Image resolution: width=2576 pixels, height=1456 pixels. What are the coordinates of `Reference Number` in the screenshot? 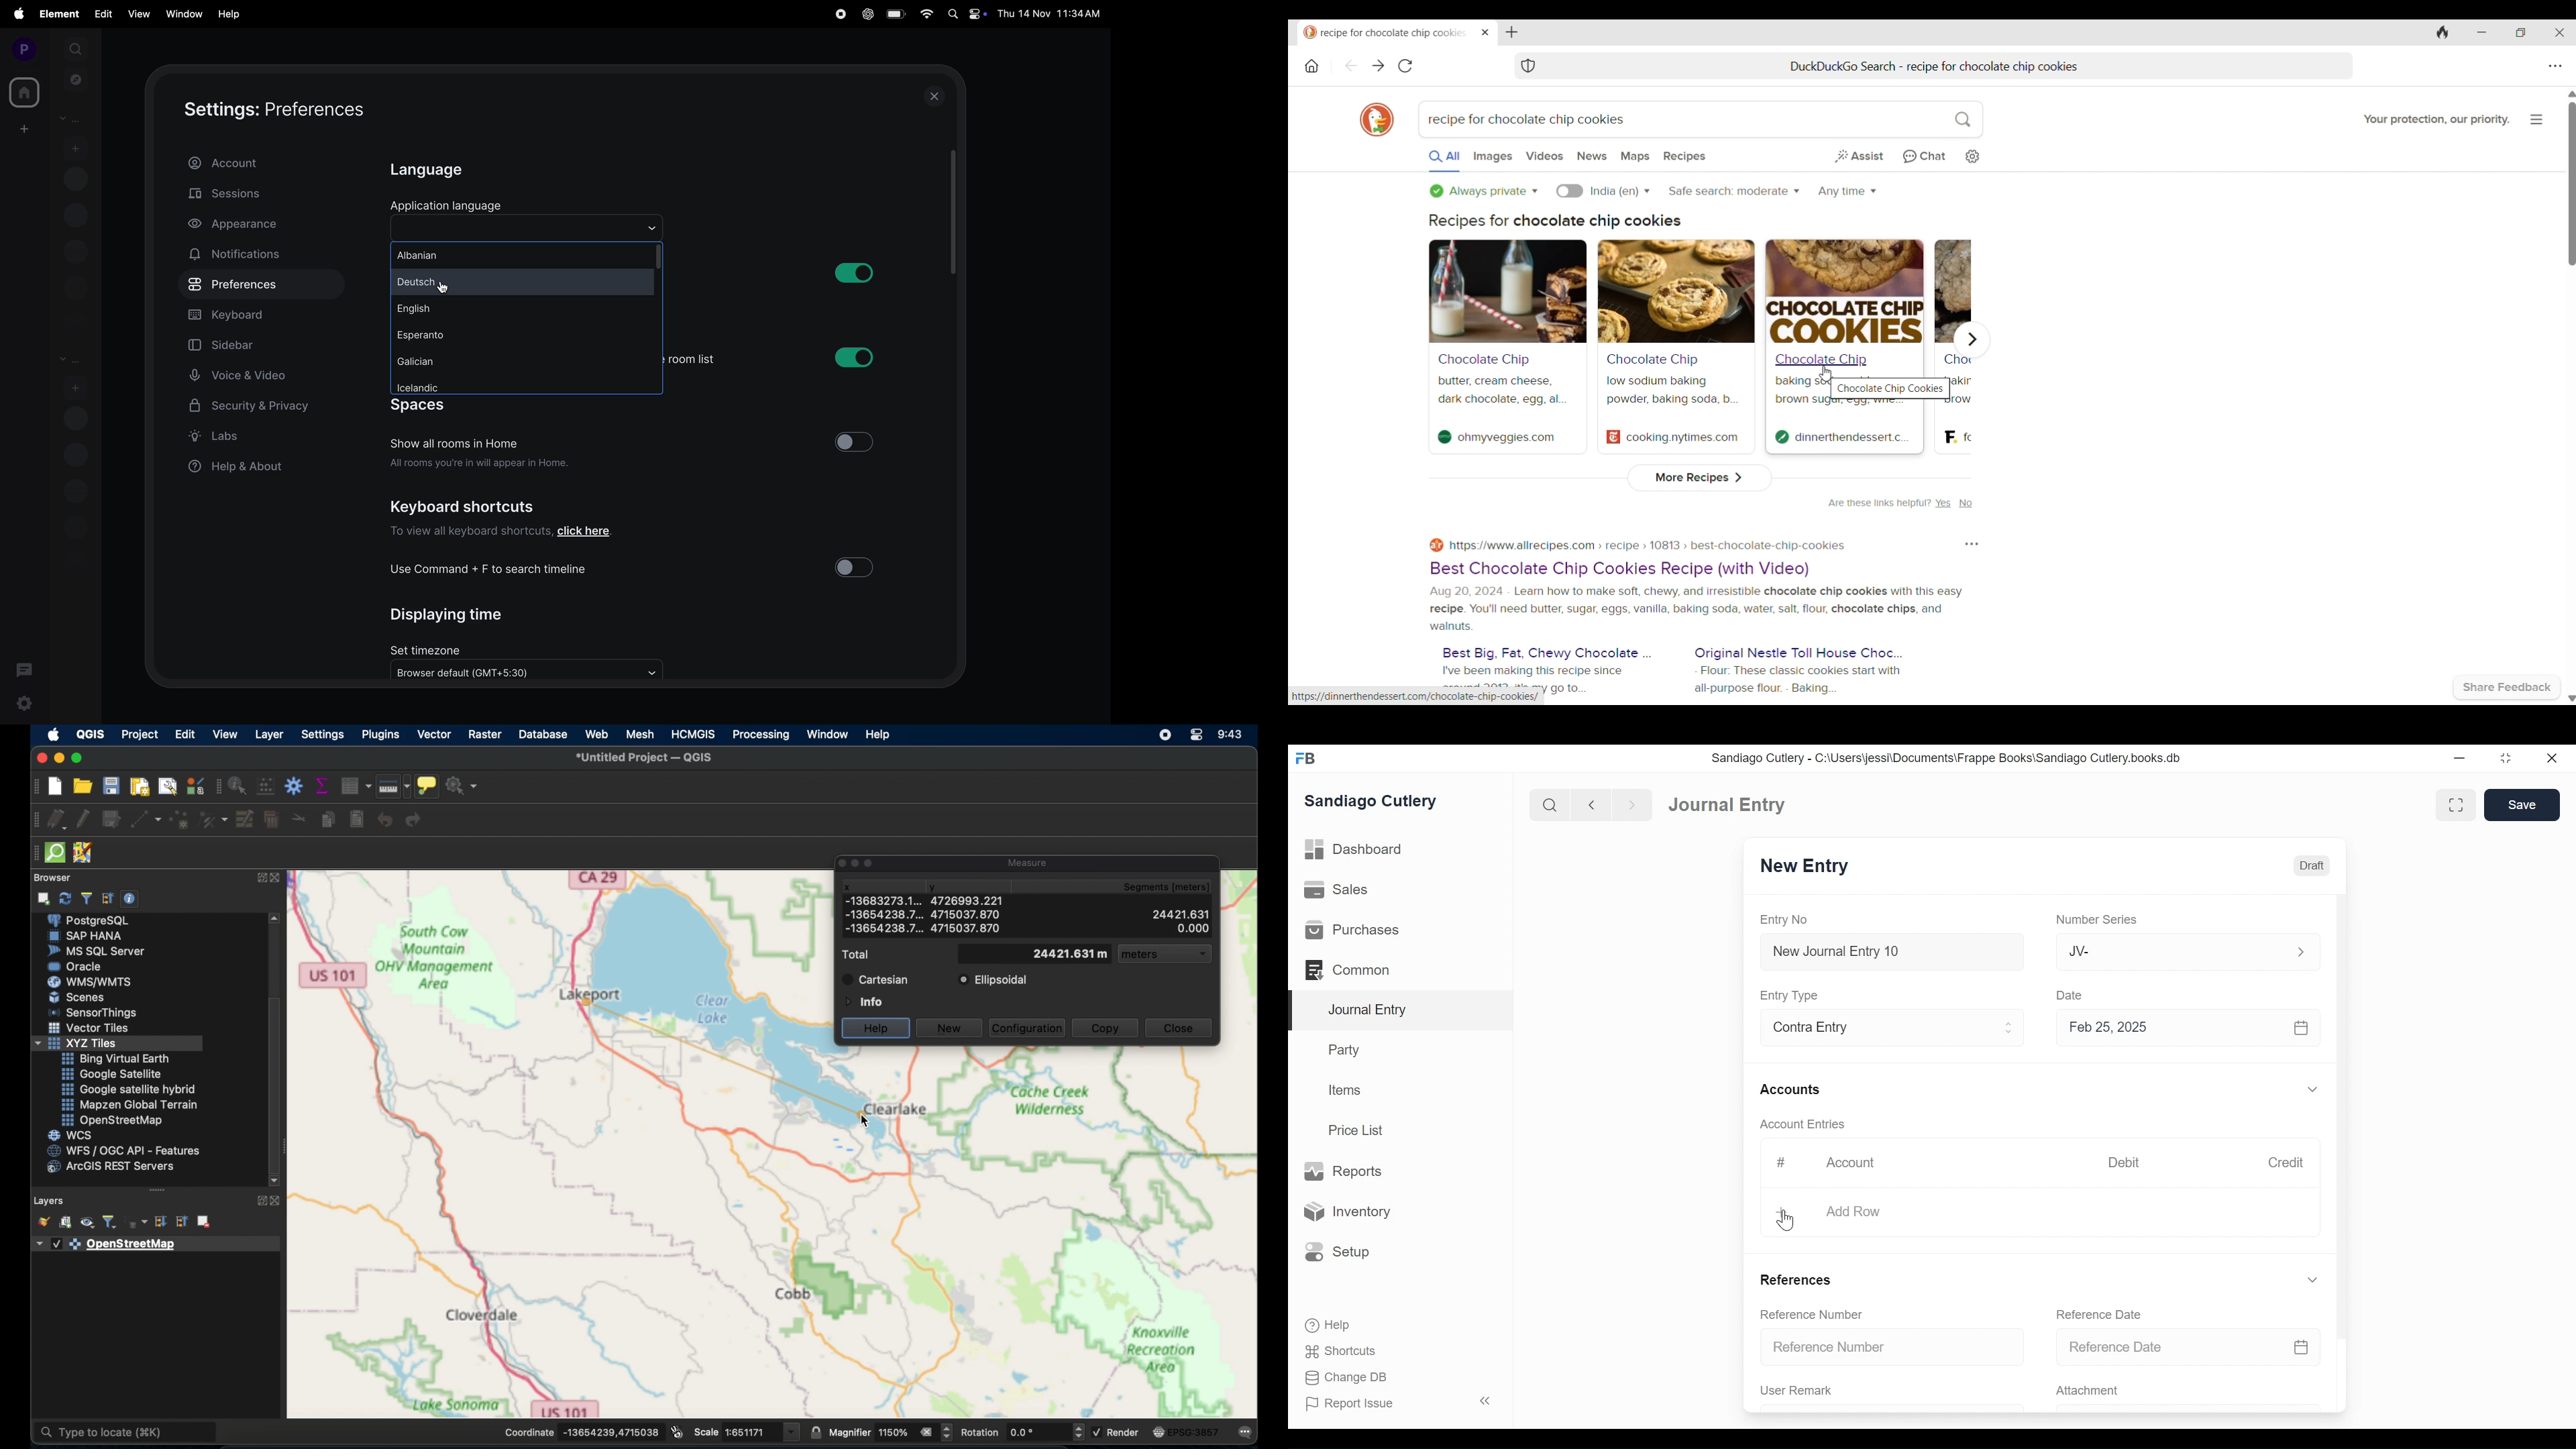 It's located at (1894, 1348).